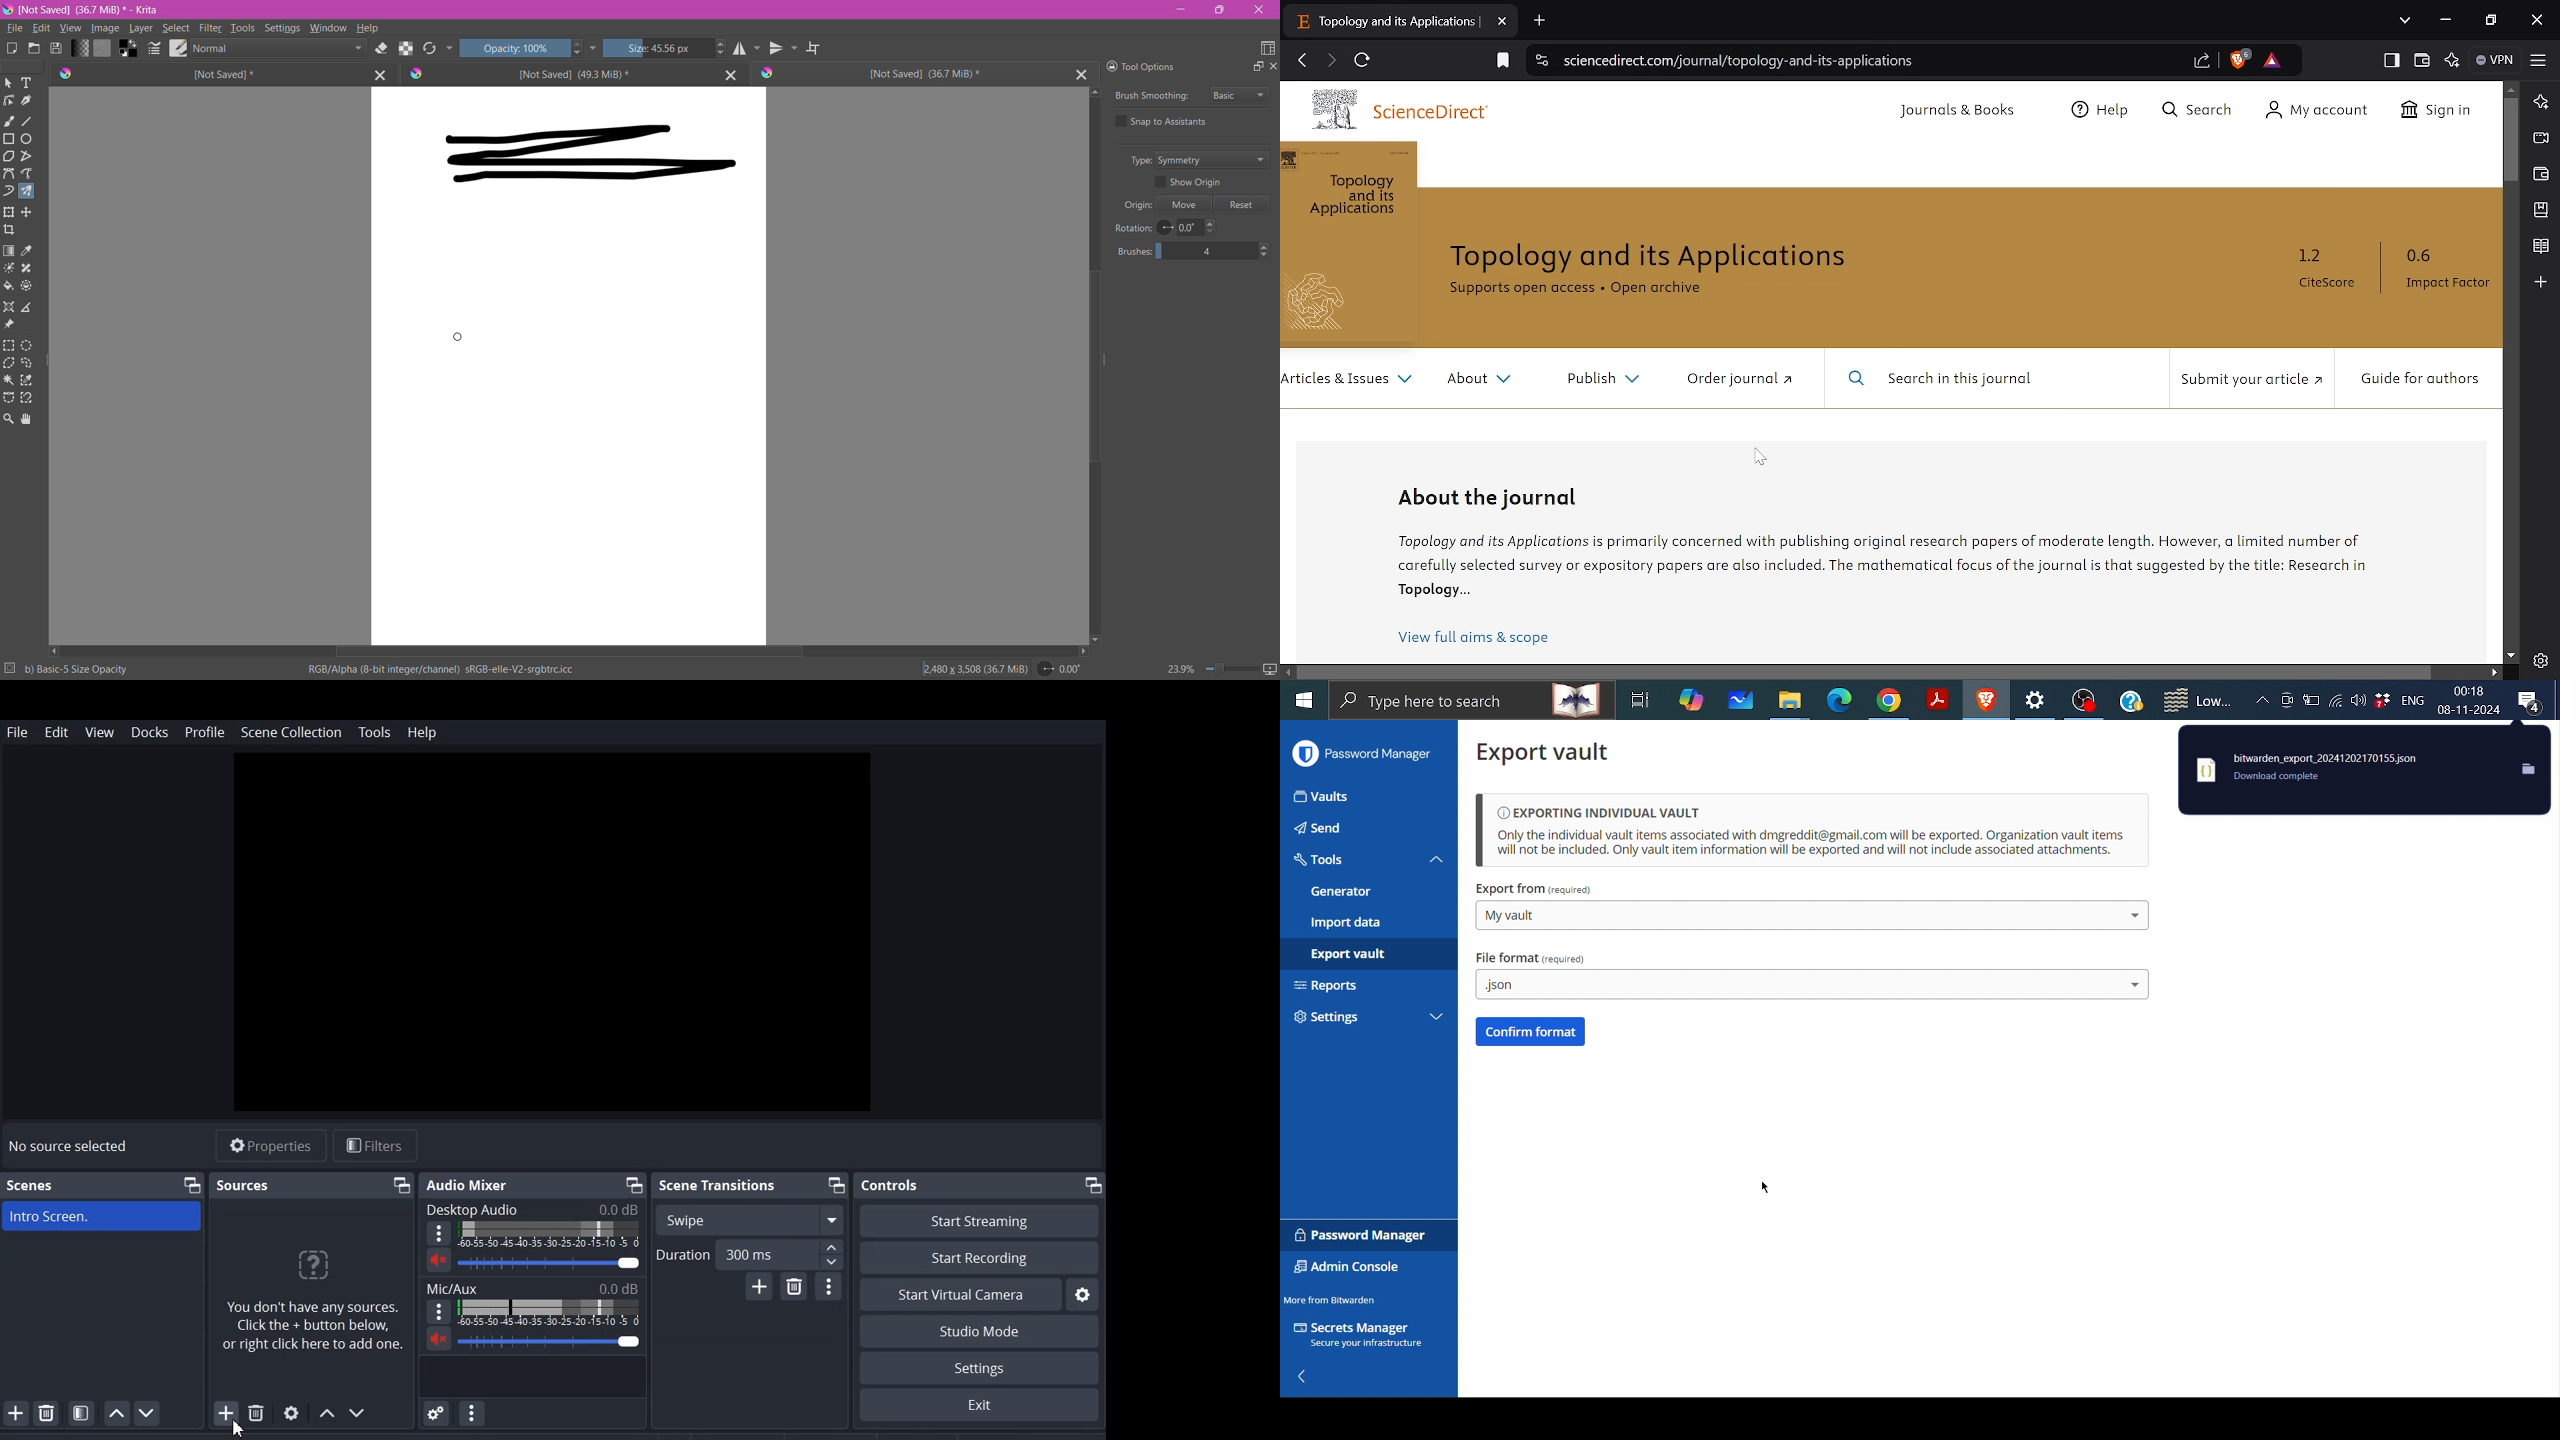  What do you see at coordinates (746, 49) in the screenshot?
I see `Horizontal Mirror Tool` at bounding box center [746, 49].